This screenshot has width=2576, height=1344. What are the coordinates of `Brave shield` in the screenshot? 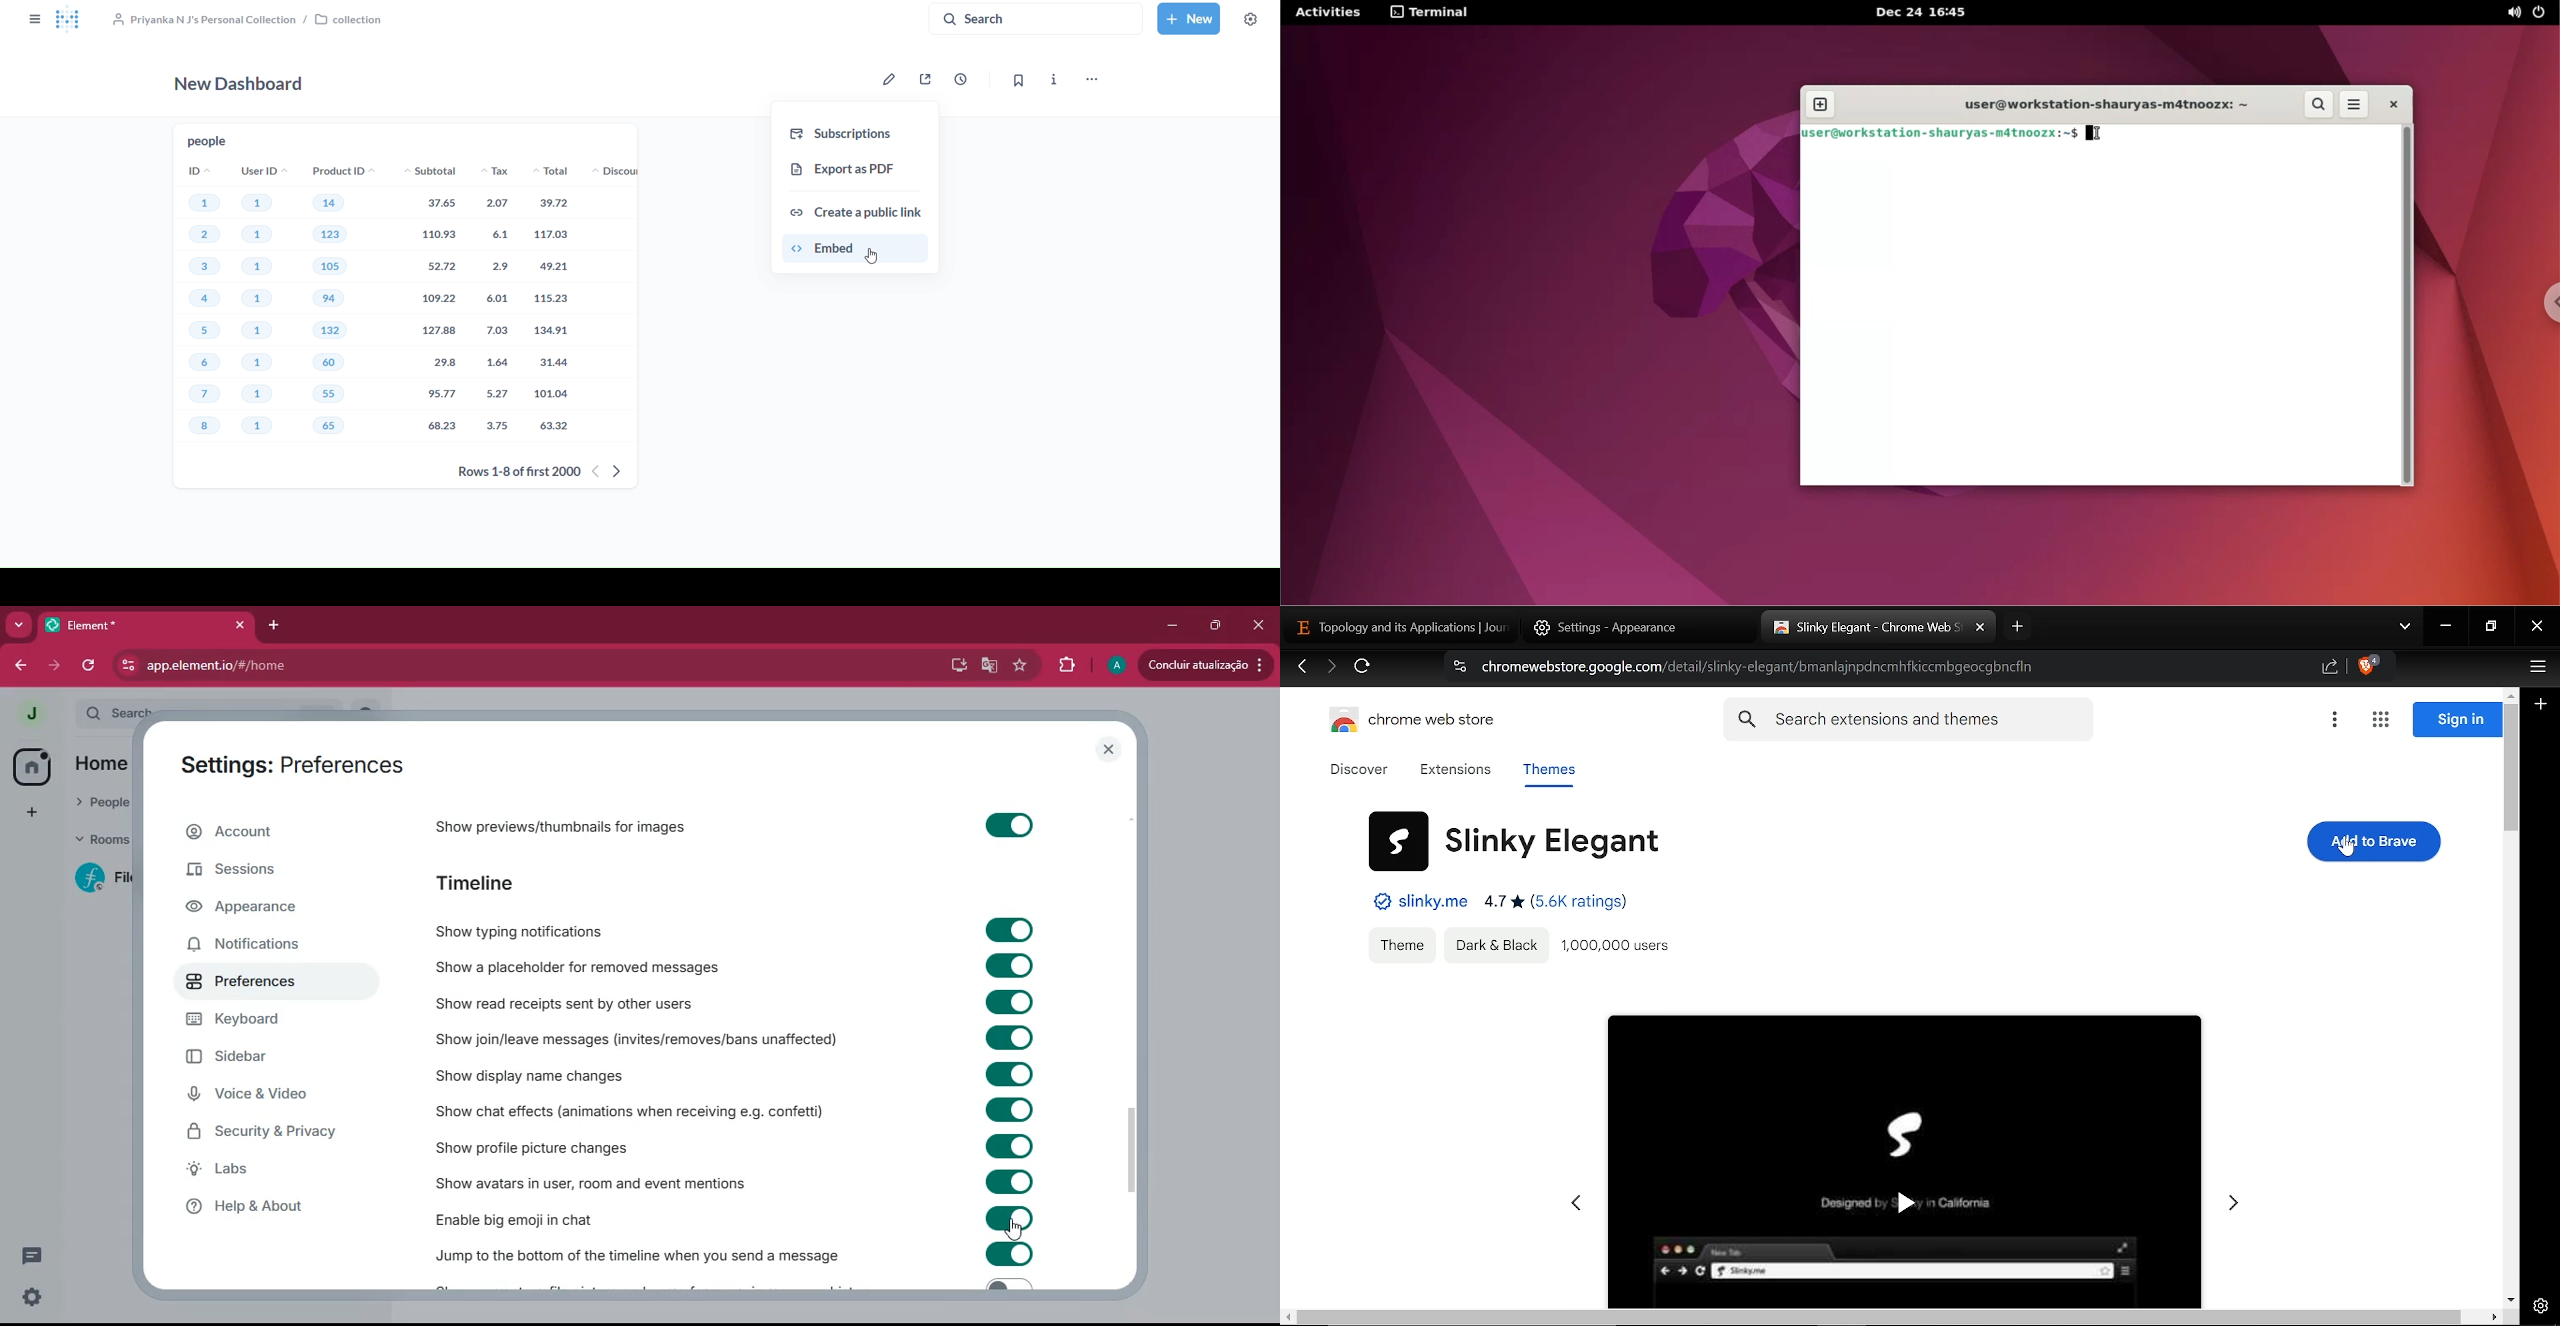 It's located at (2368, 668).